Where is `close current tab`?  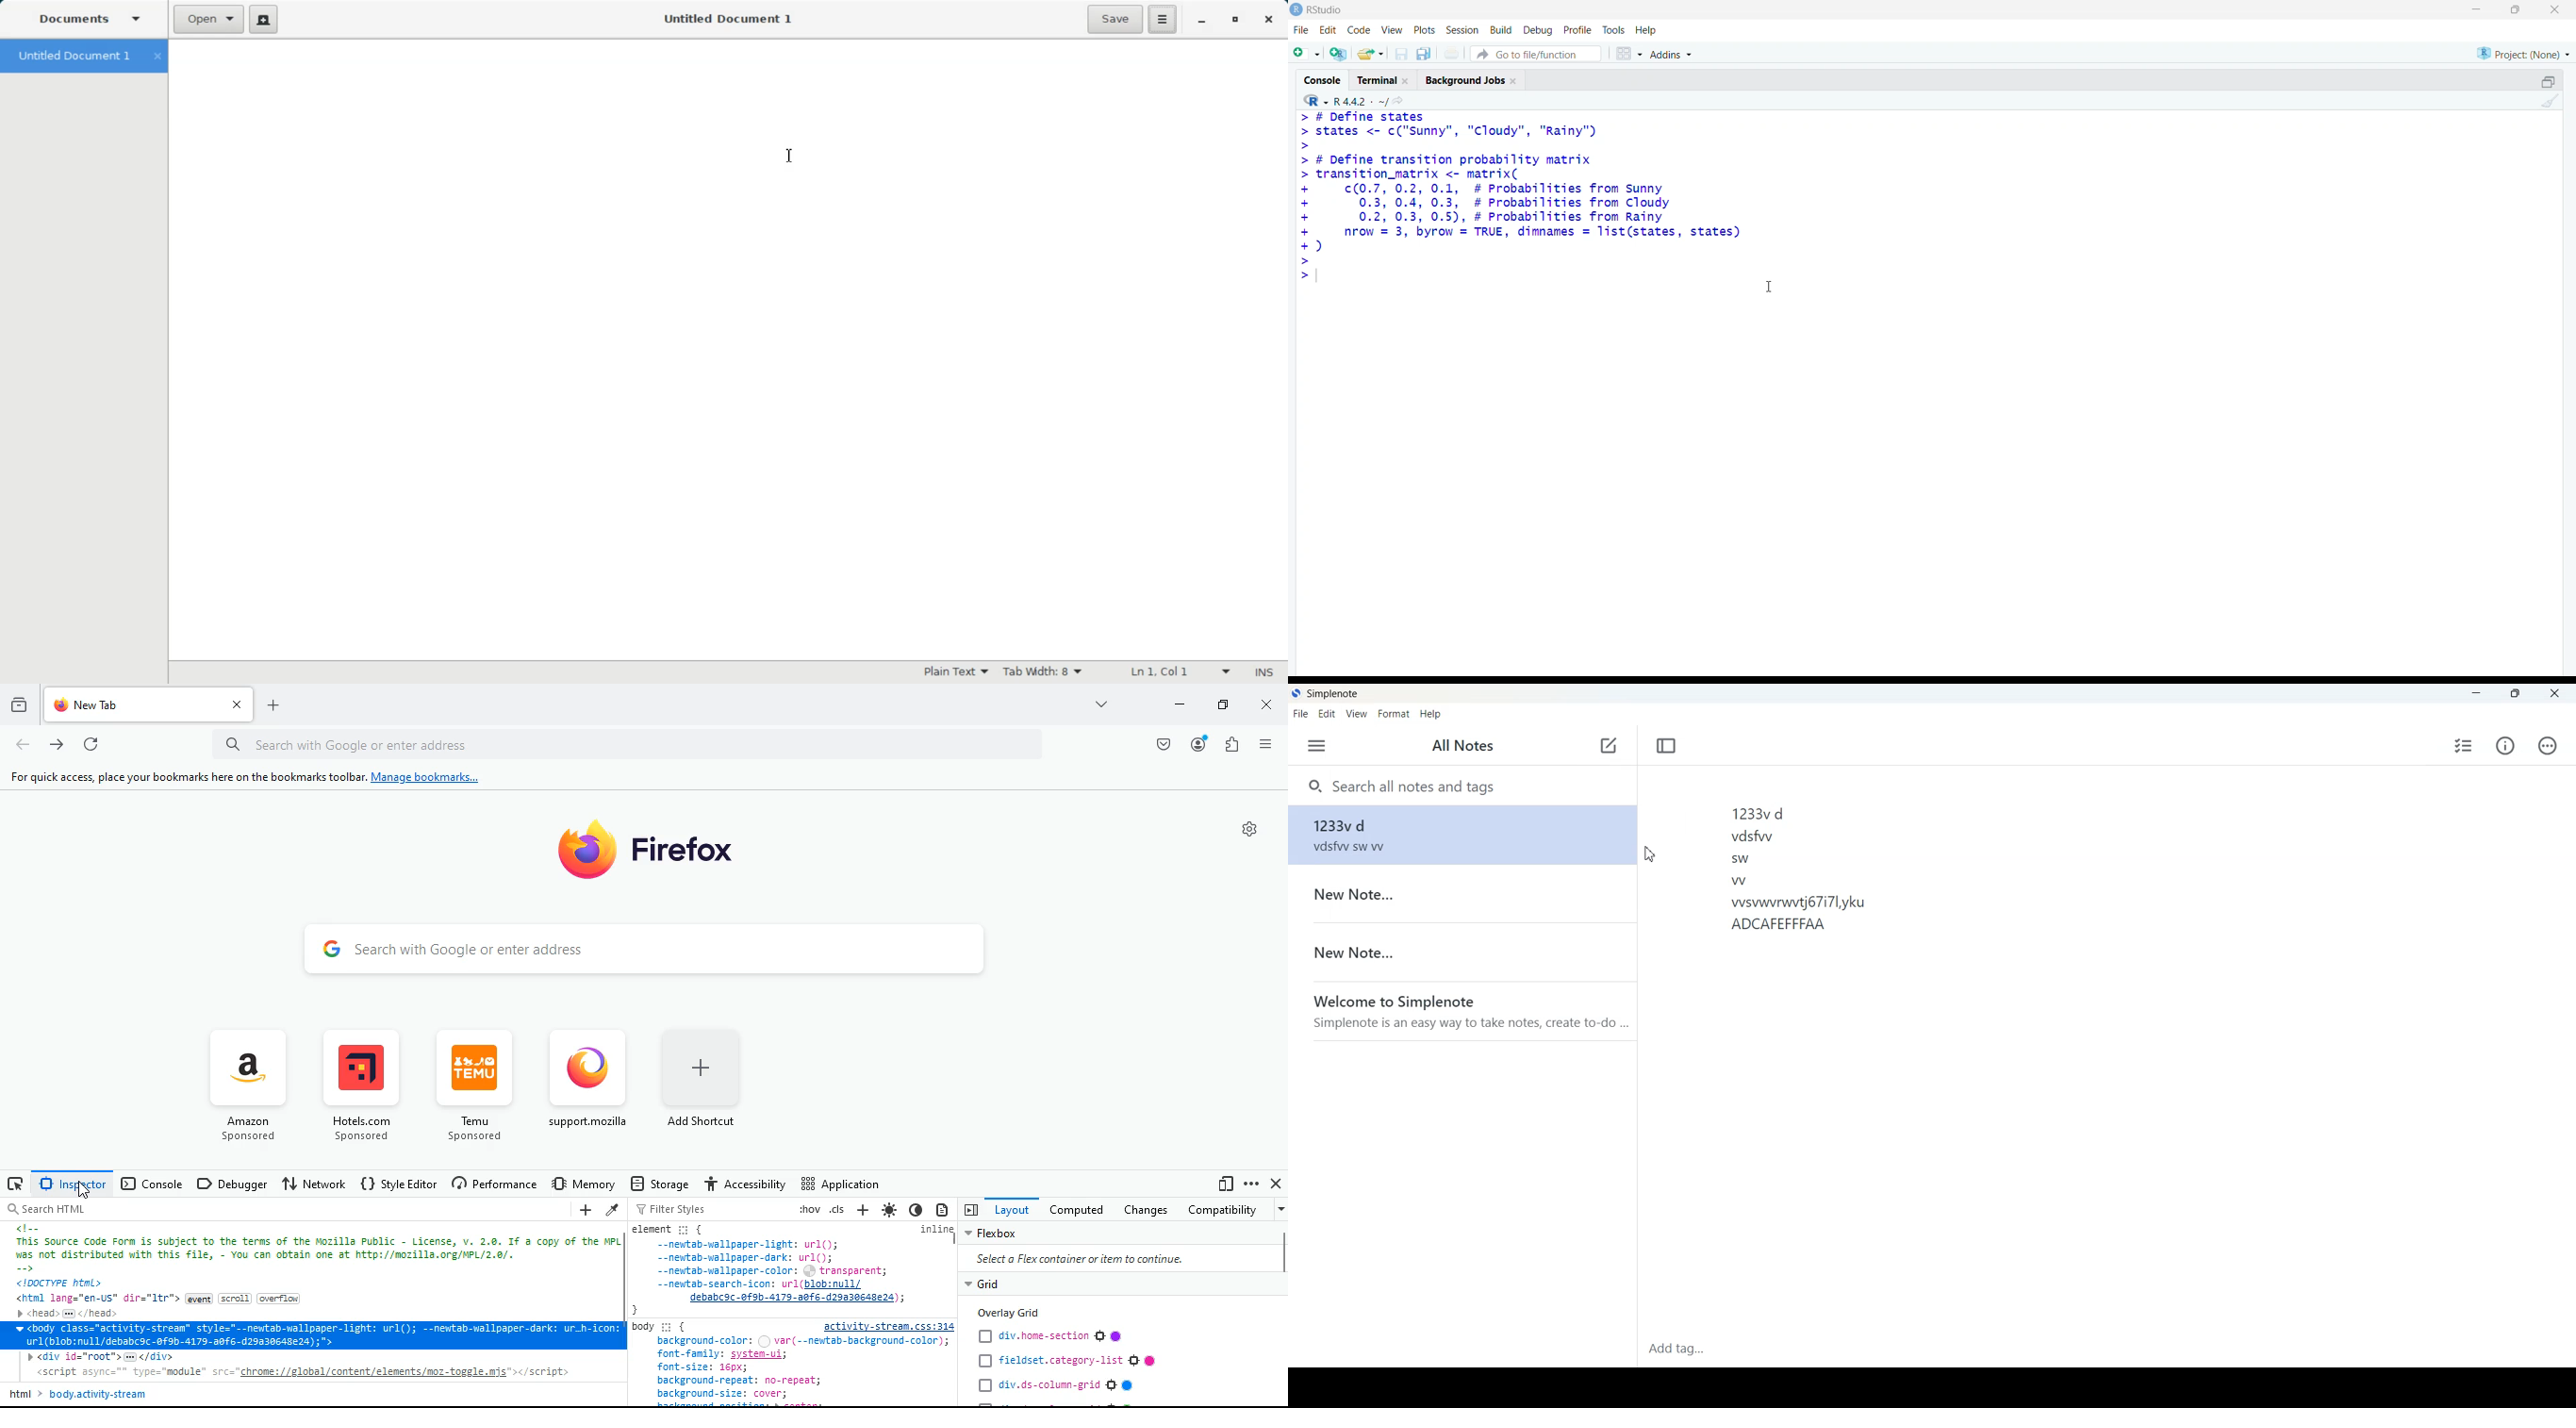
close current tab is located at coordinates (236, 704).